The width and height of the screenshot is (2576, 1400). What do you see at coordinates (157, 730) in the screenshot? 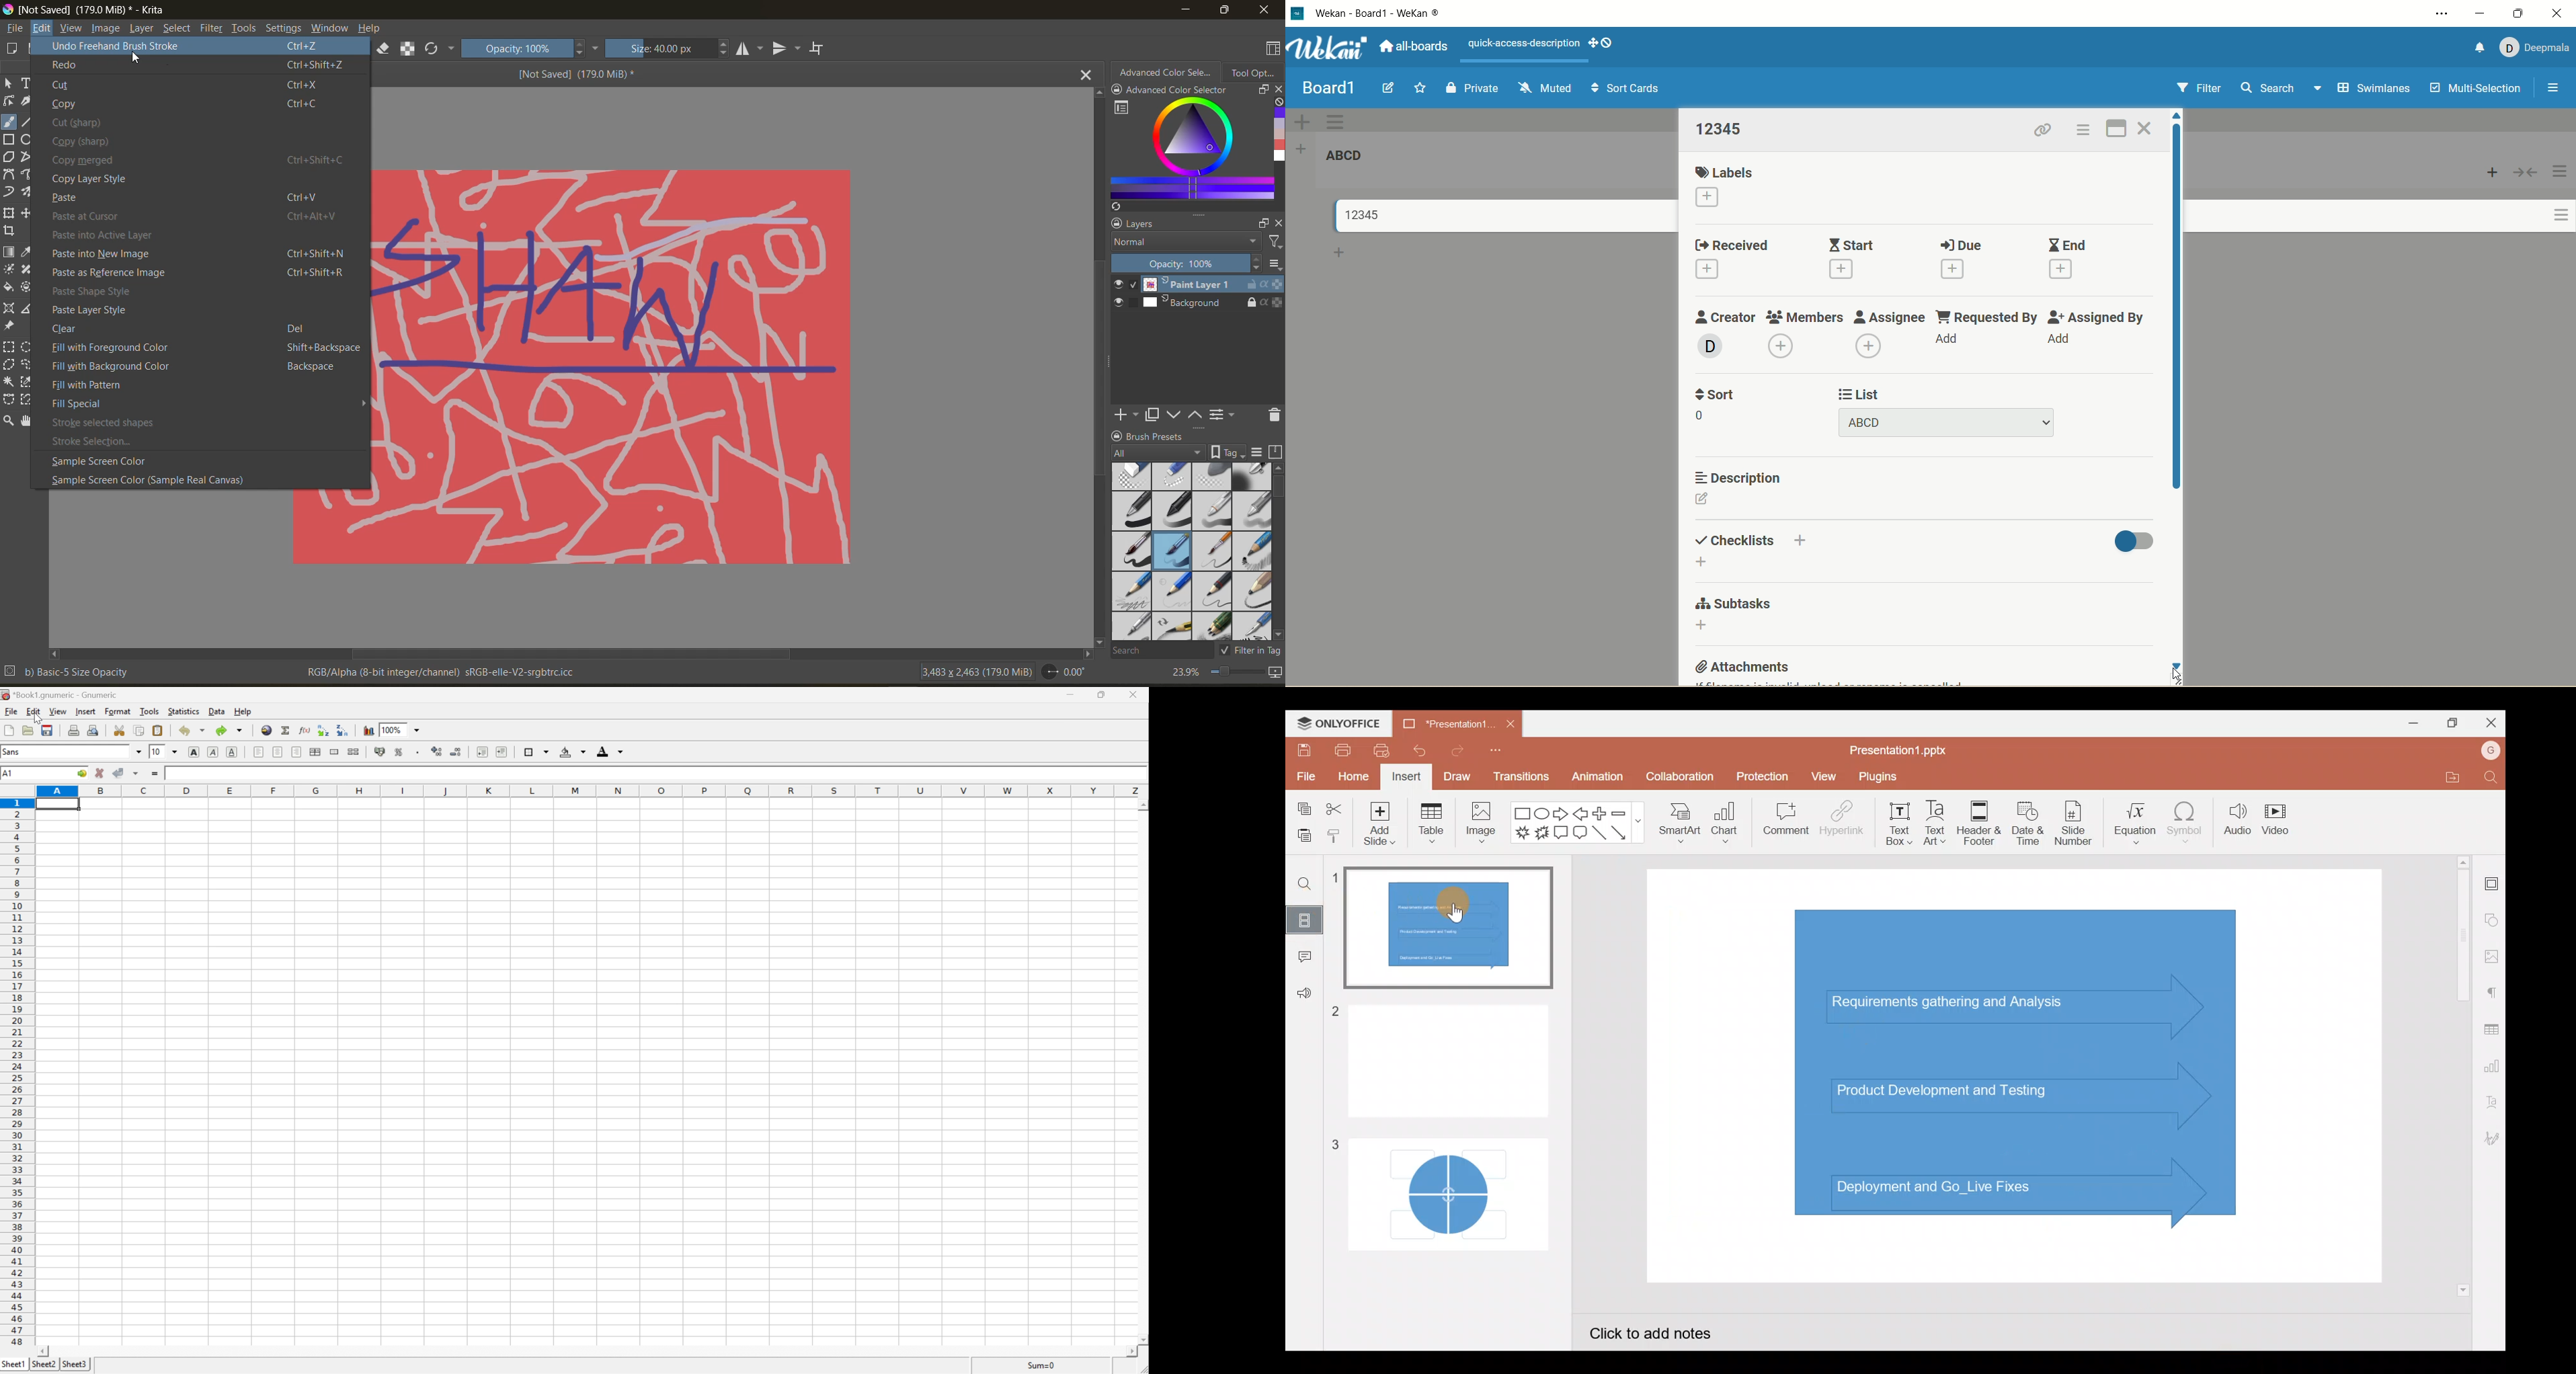
I see `paste` at bounding box center [157, 730].